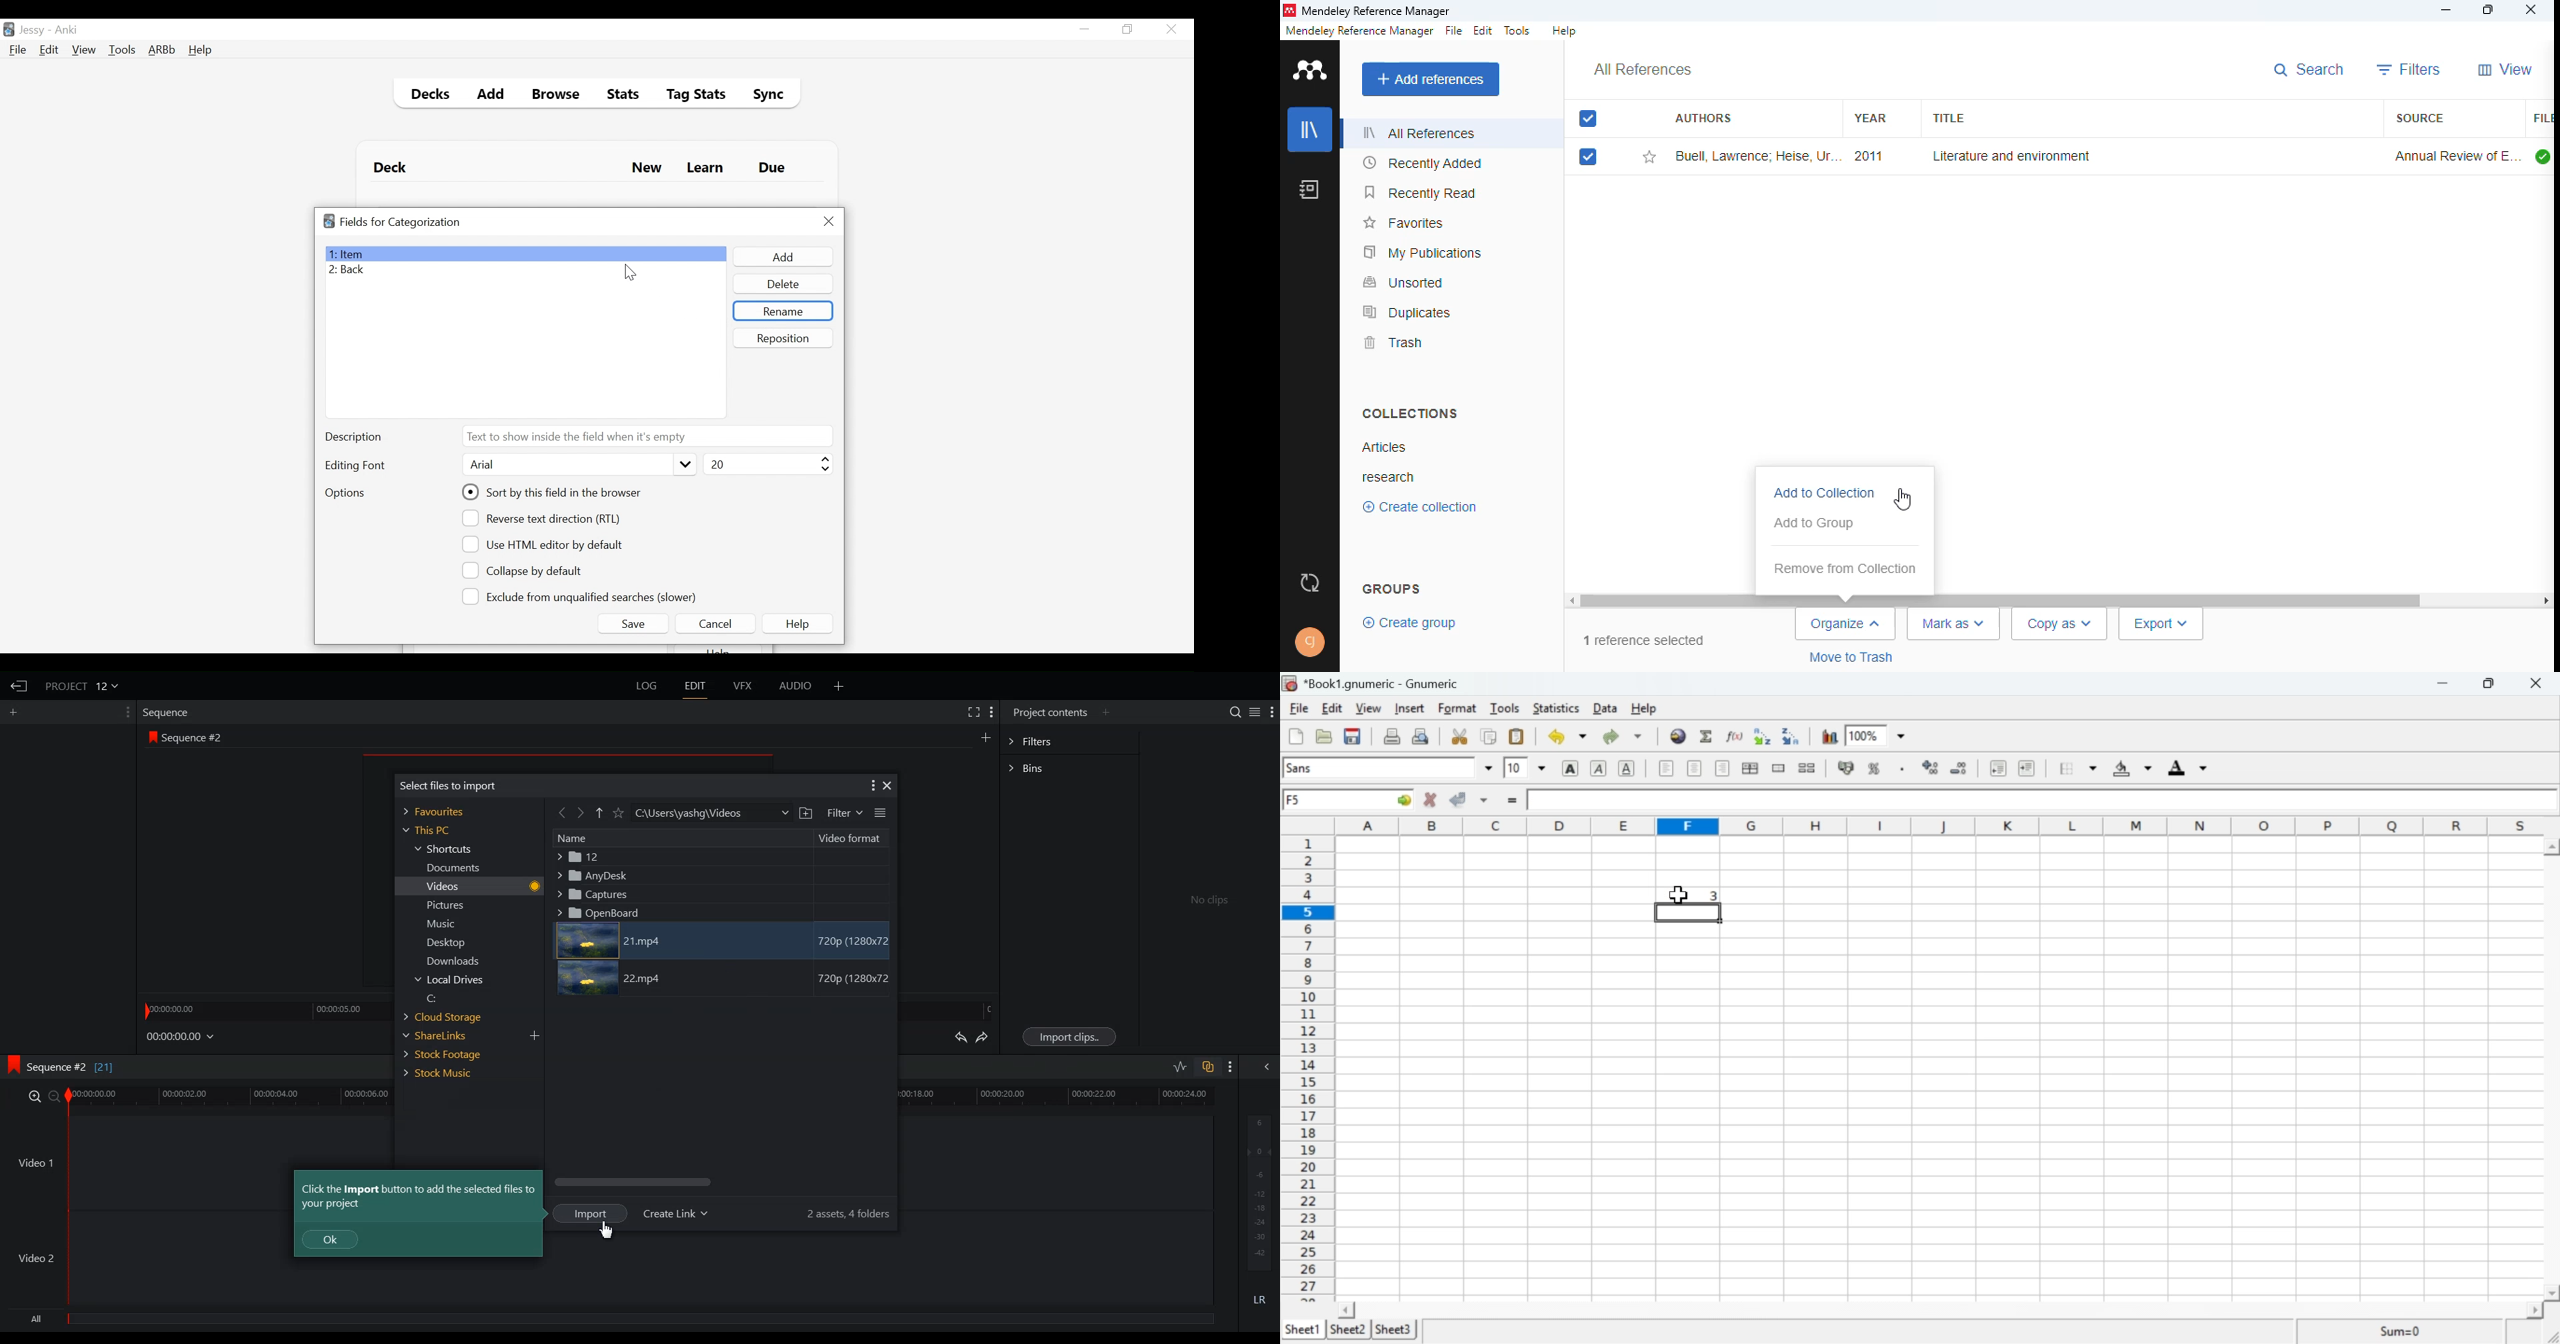 The height and width of the screenshot is (1344, 2576). Describe the element at coordinates (1257, 1192) in the screenshot. I see `Audio Output level` at that location.